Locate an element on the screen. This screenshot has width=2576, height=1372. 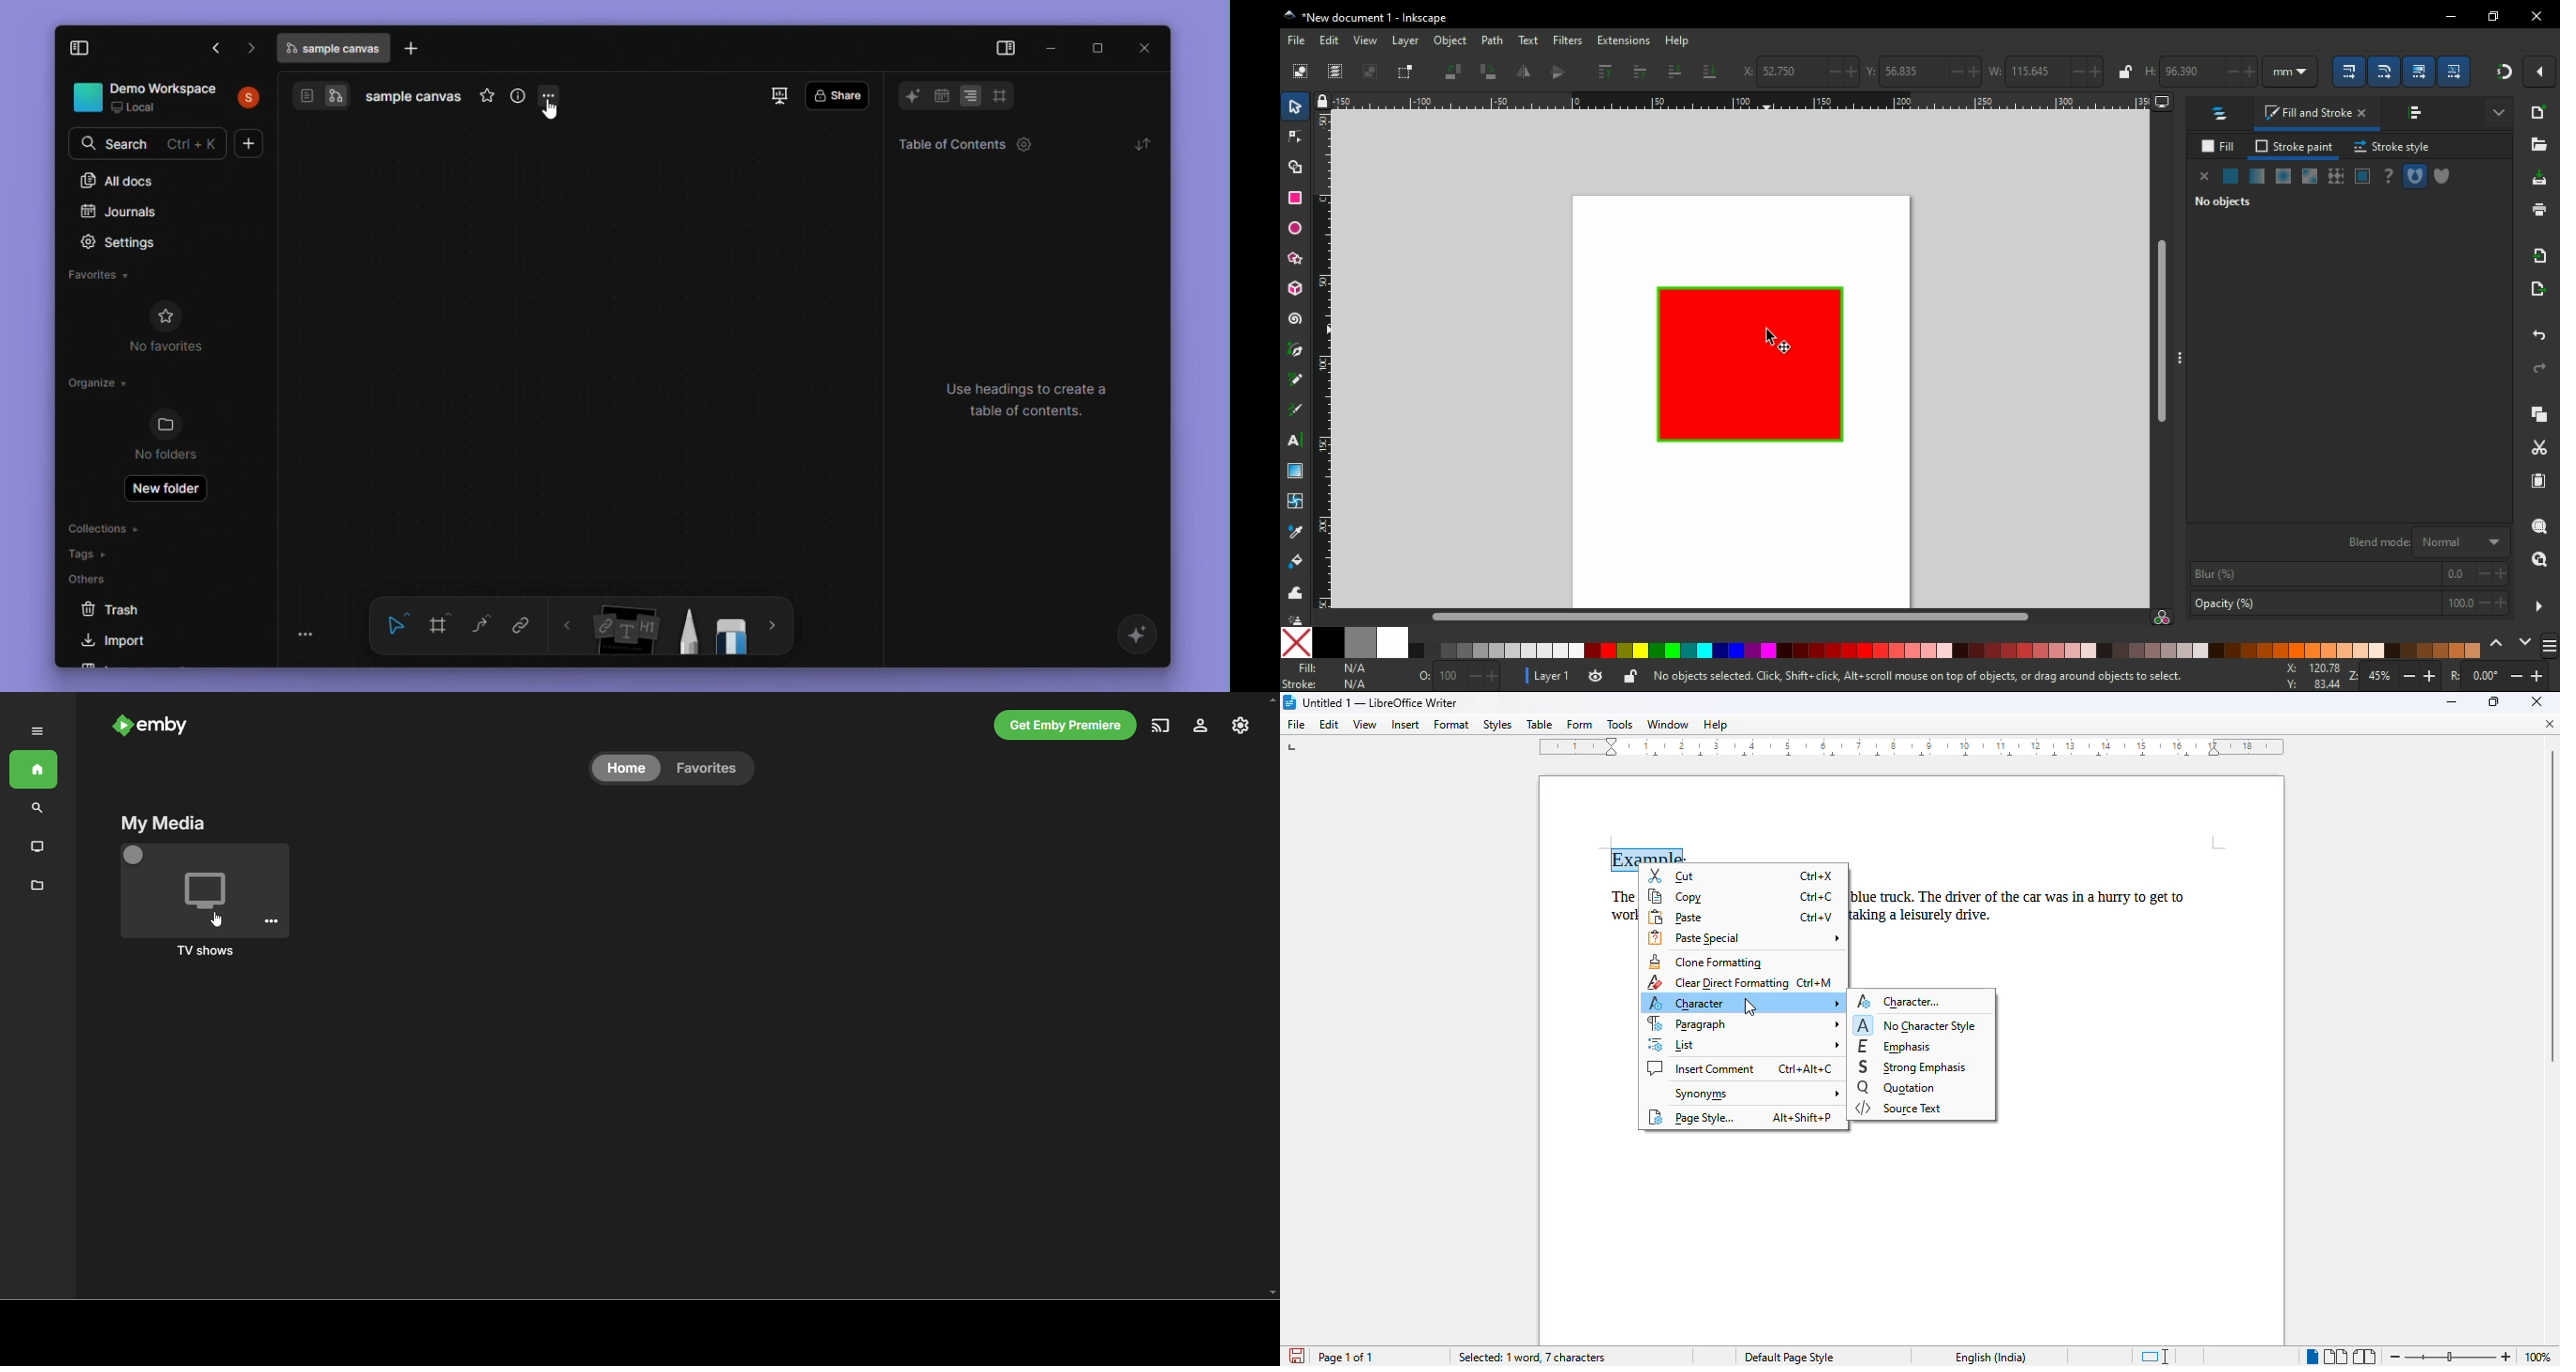
file is located at coordinates (1297, 725).